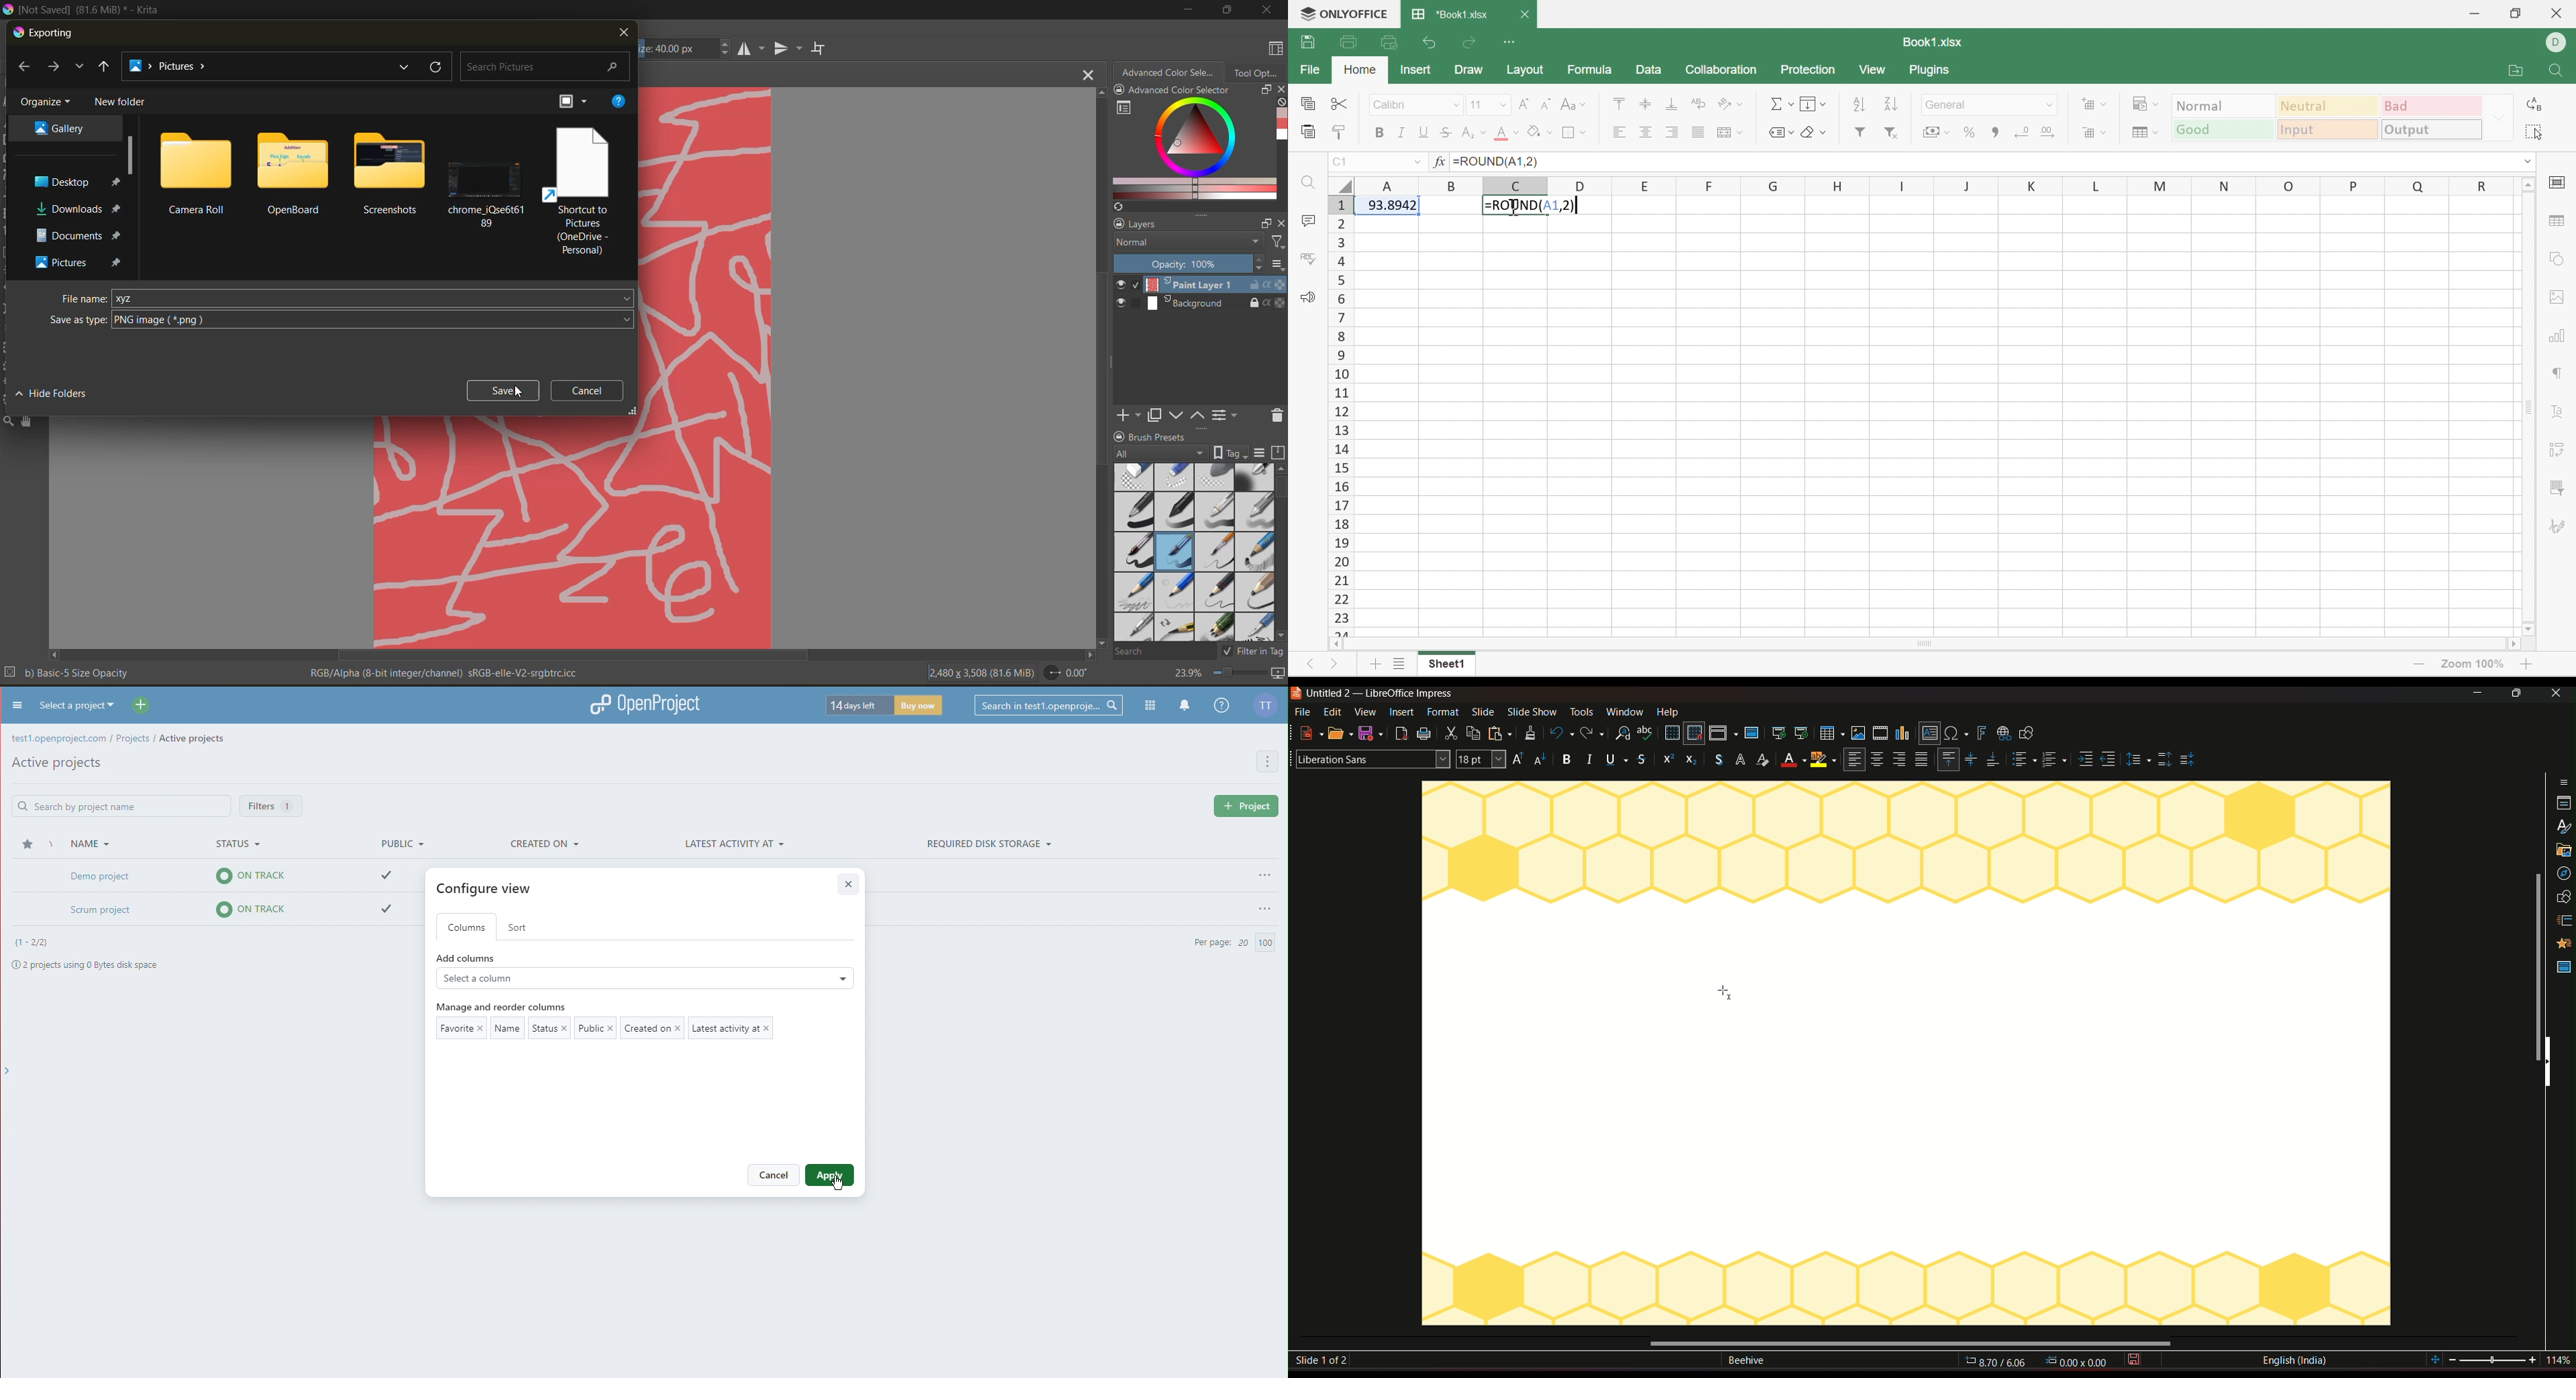  Describe the element at coordinates (1415, 69) in the screenshot. I see `Insert` at that location.